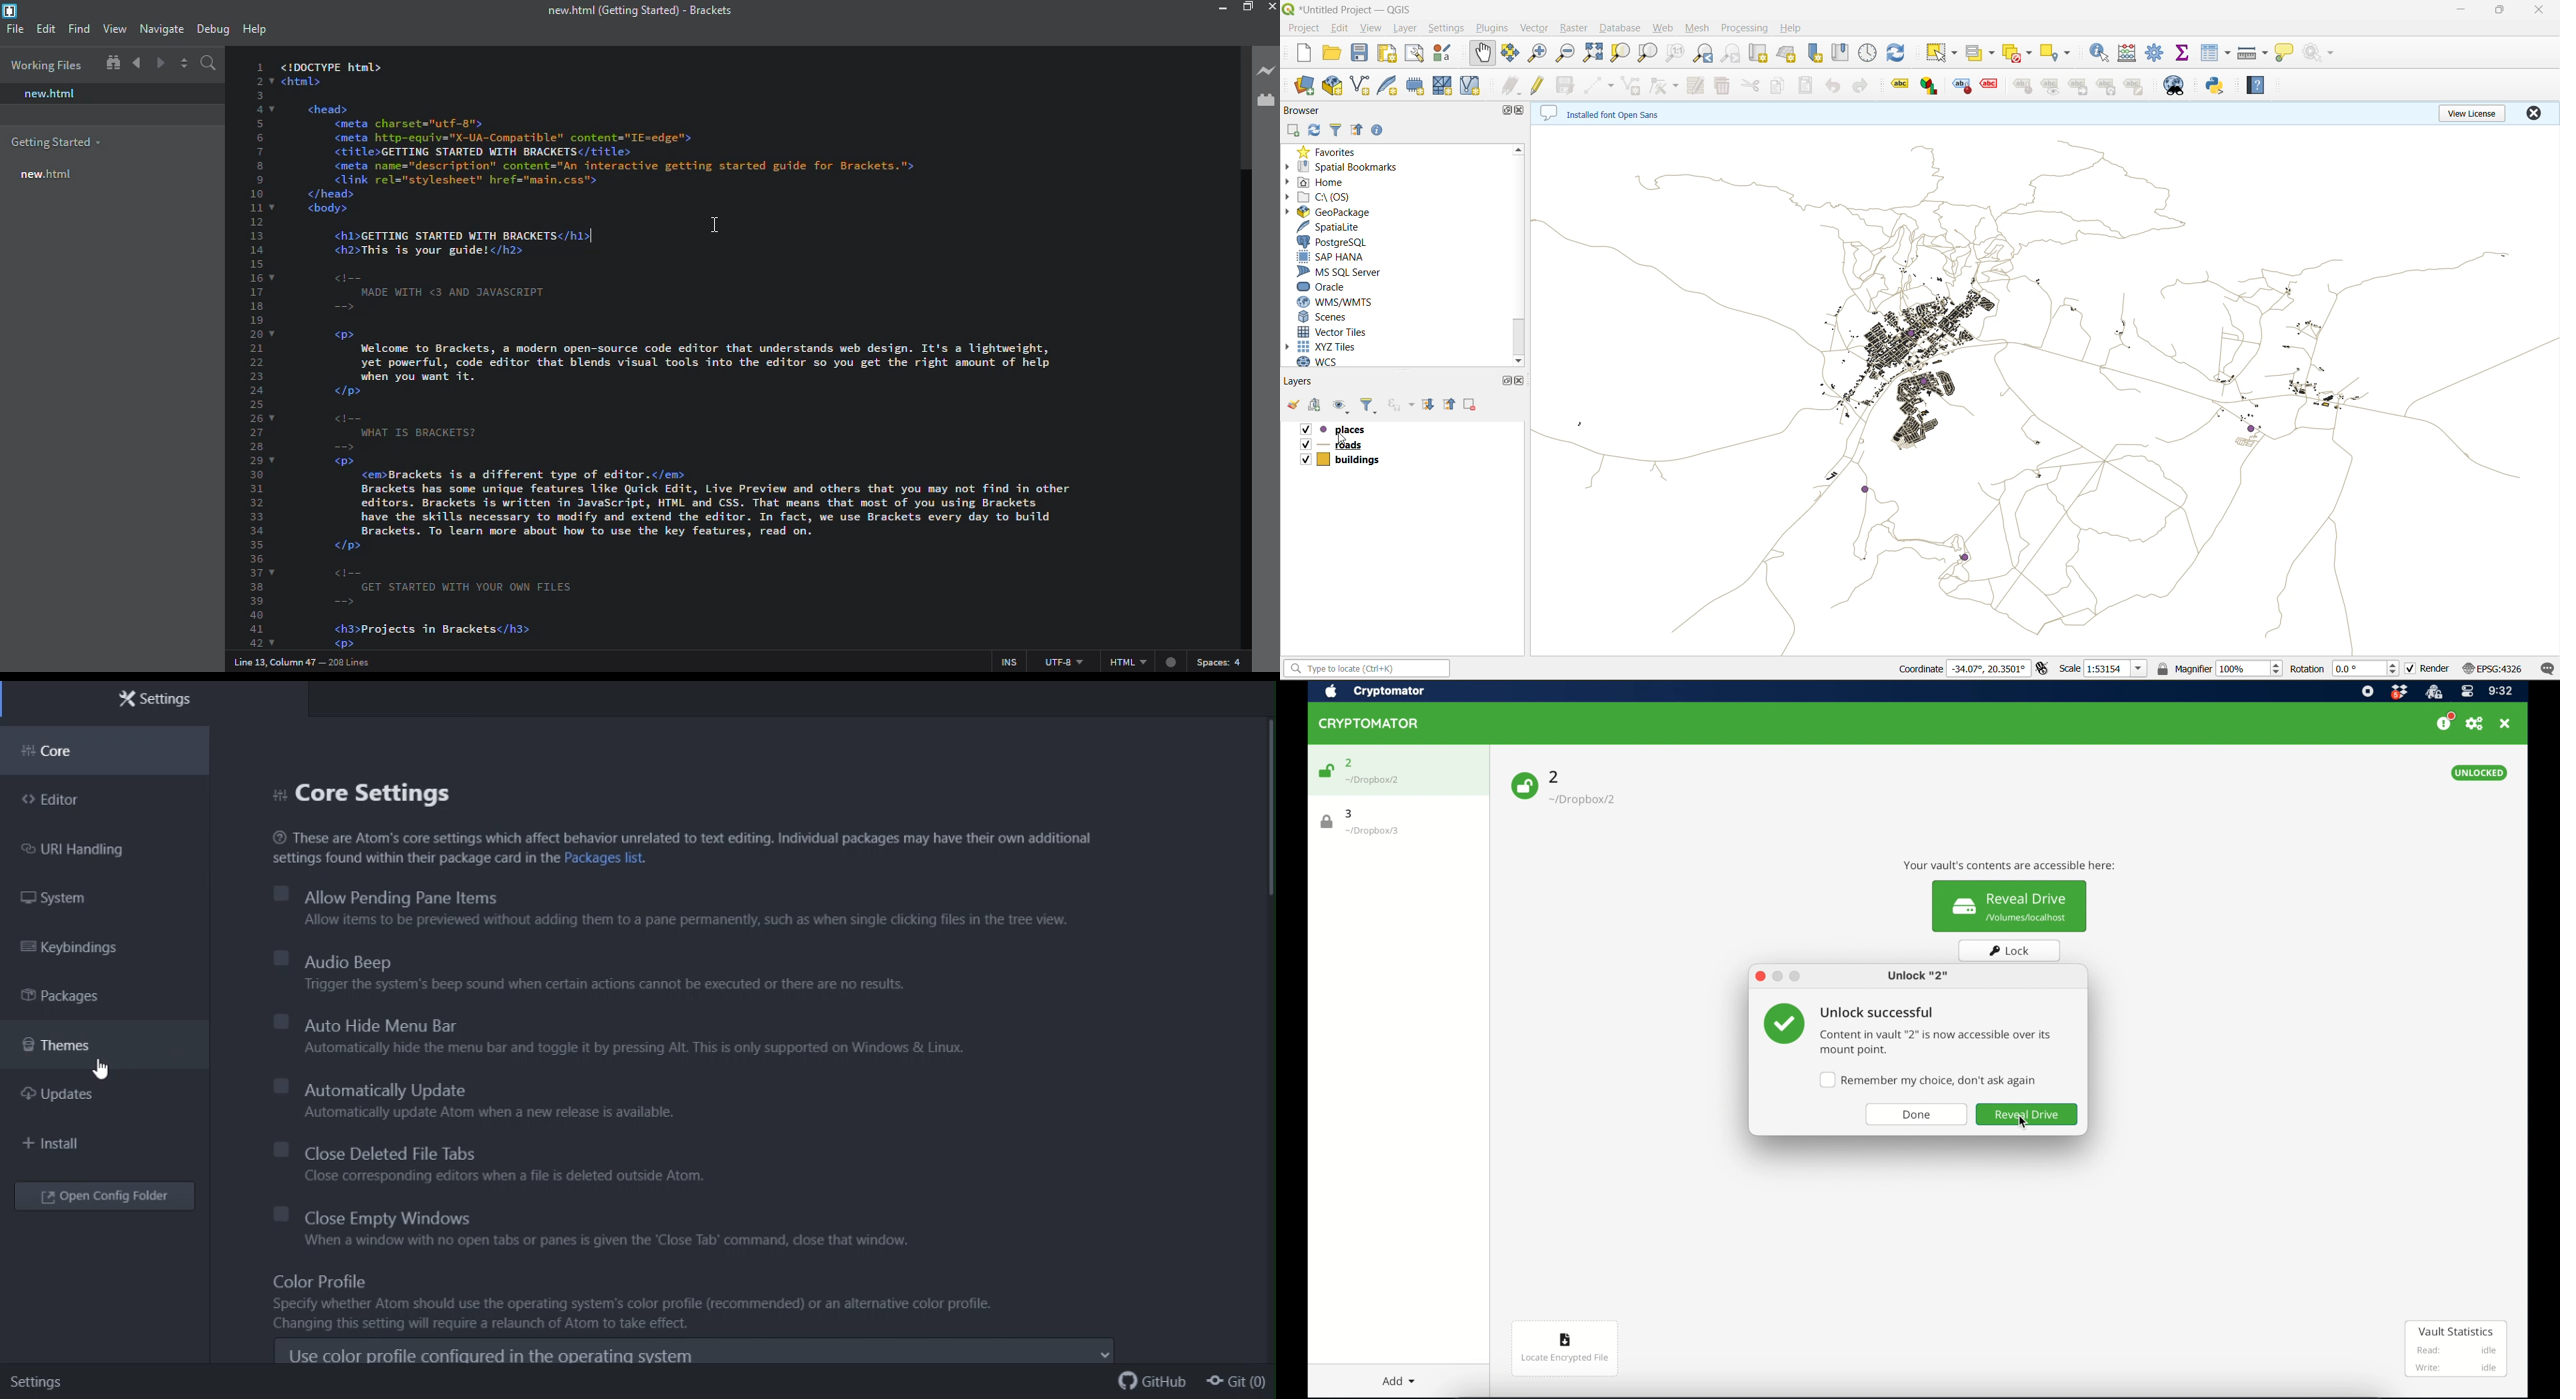  Describe the element at coordinates (680, 137) in the screenshot. I see `test code` at that location.